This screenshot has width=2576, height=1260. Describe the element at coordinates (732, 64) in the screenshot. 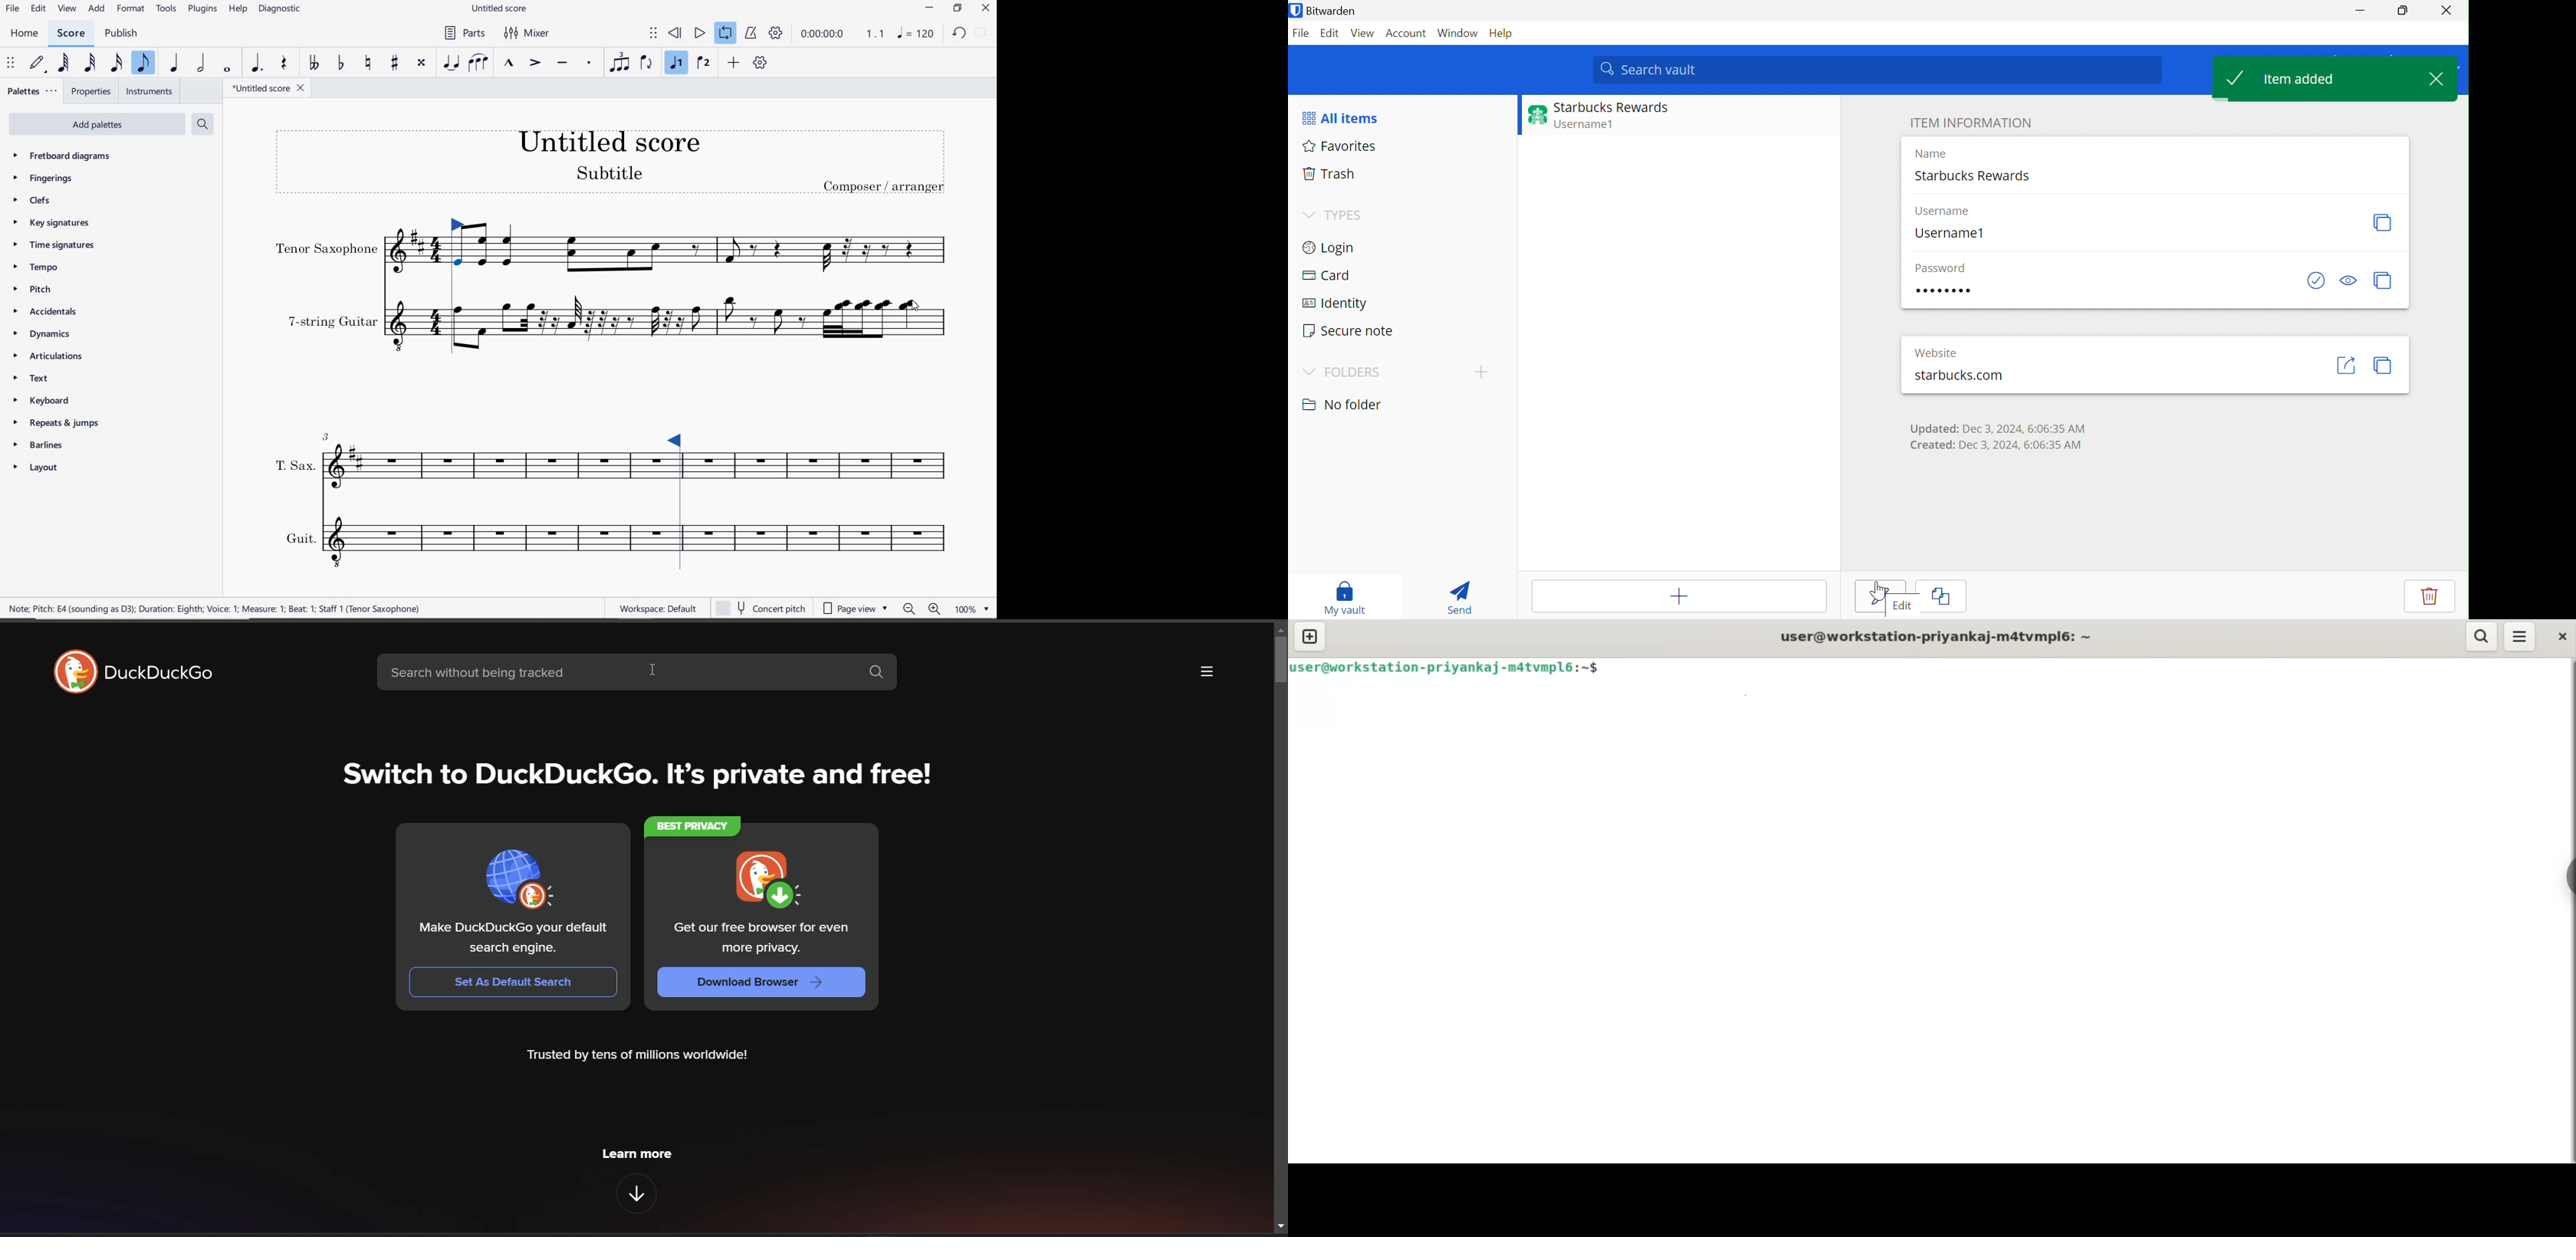

I see `ADD` at that location.